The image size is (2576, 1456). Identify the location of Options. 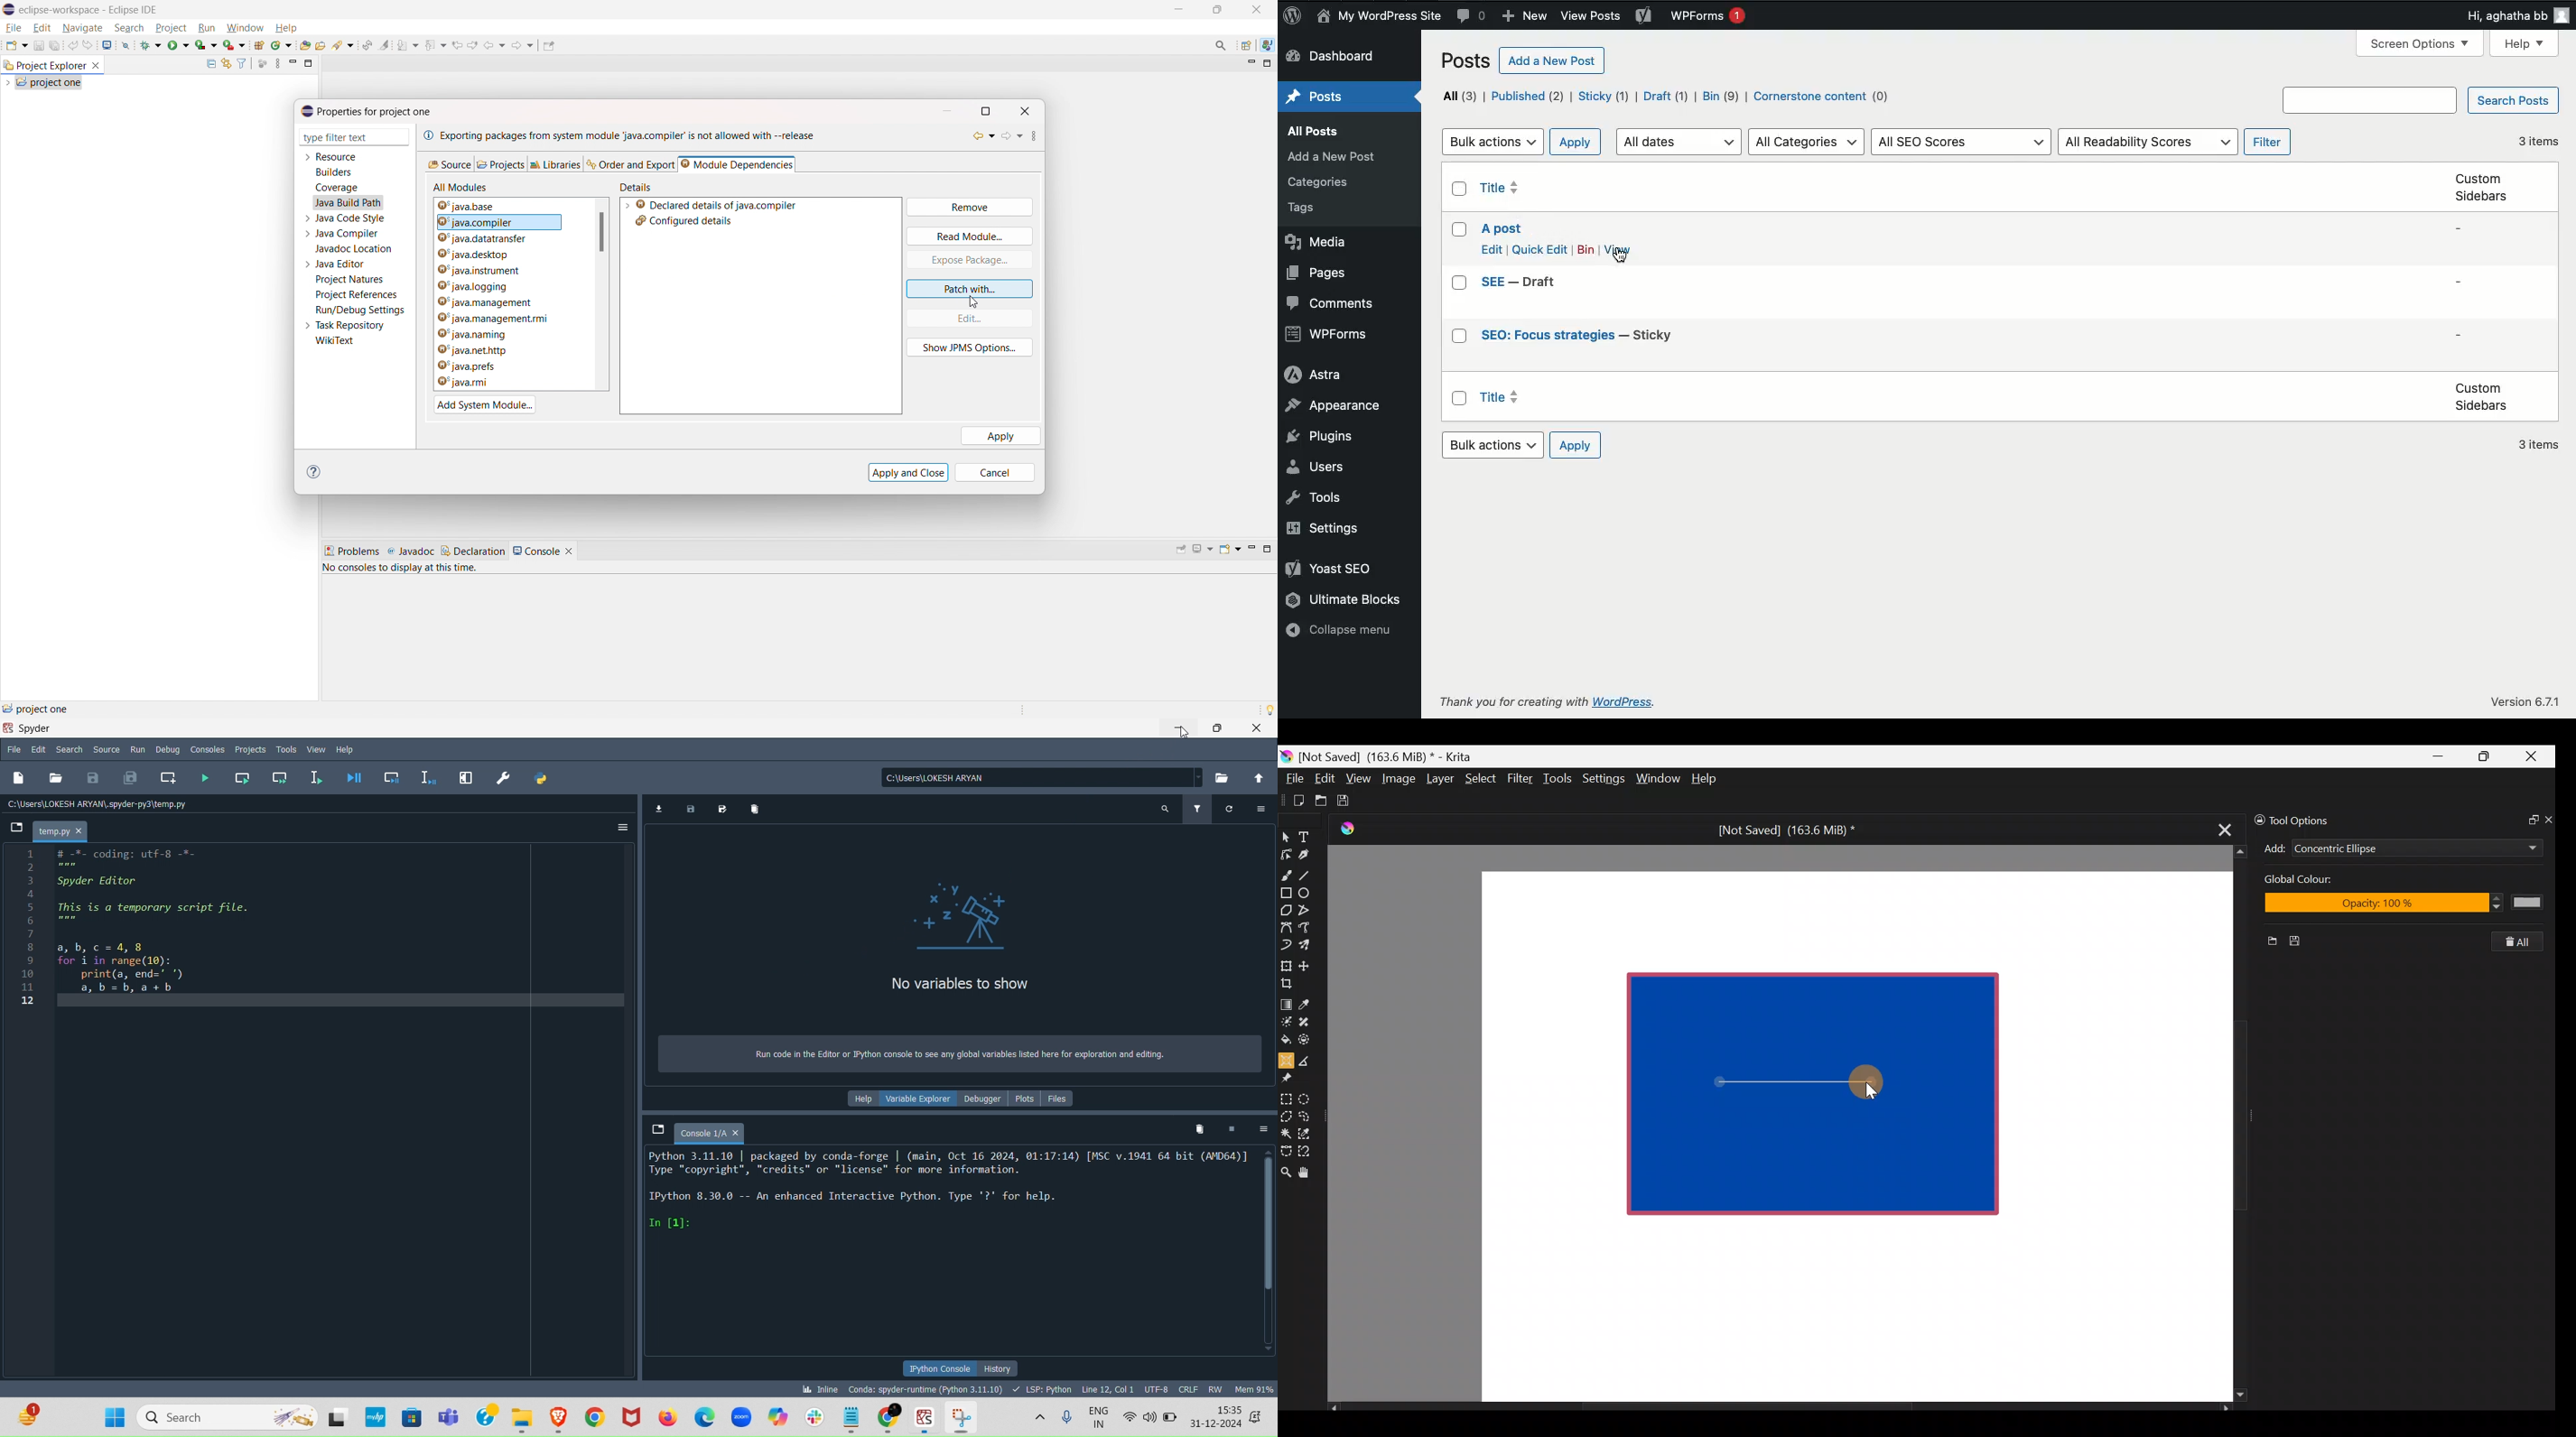
(618, 824).